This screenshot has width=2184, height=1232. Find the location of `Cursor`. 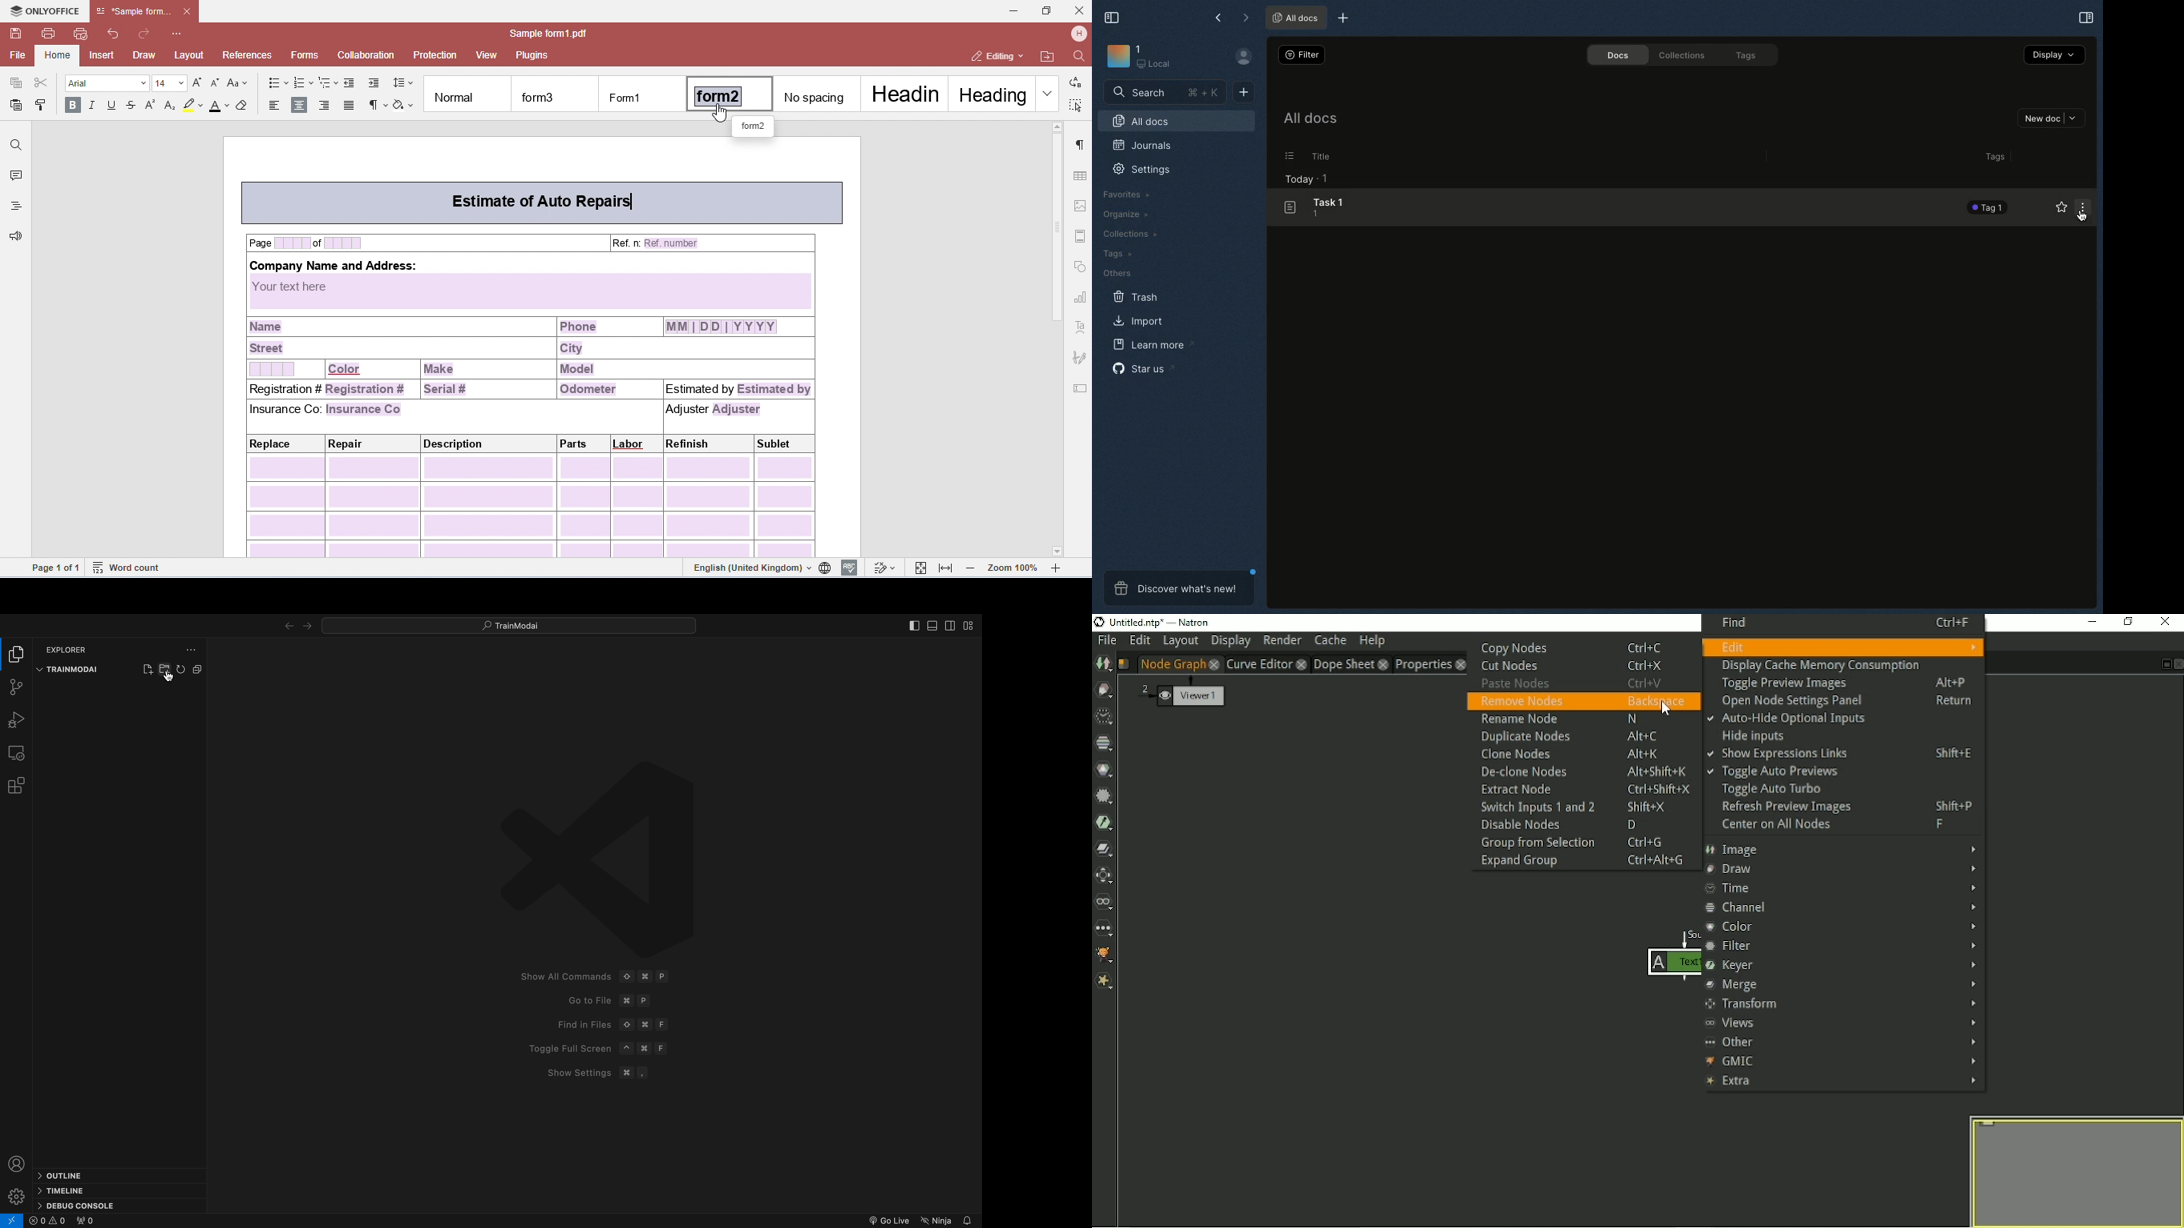

Cursor is located at coordinates (2083, 218).